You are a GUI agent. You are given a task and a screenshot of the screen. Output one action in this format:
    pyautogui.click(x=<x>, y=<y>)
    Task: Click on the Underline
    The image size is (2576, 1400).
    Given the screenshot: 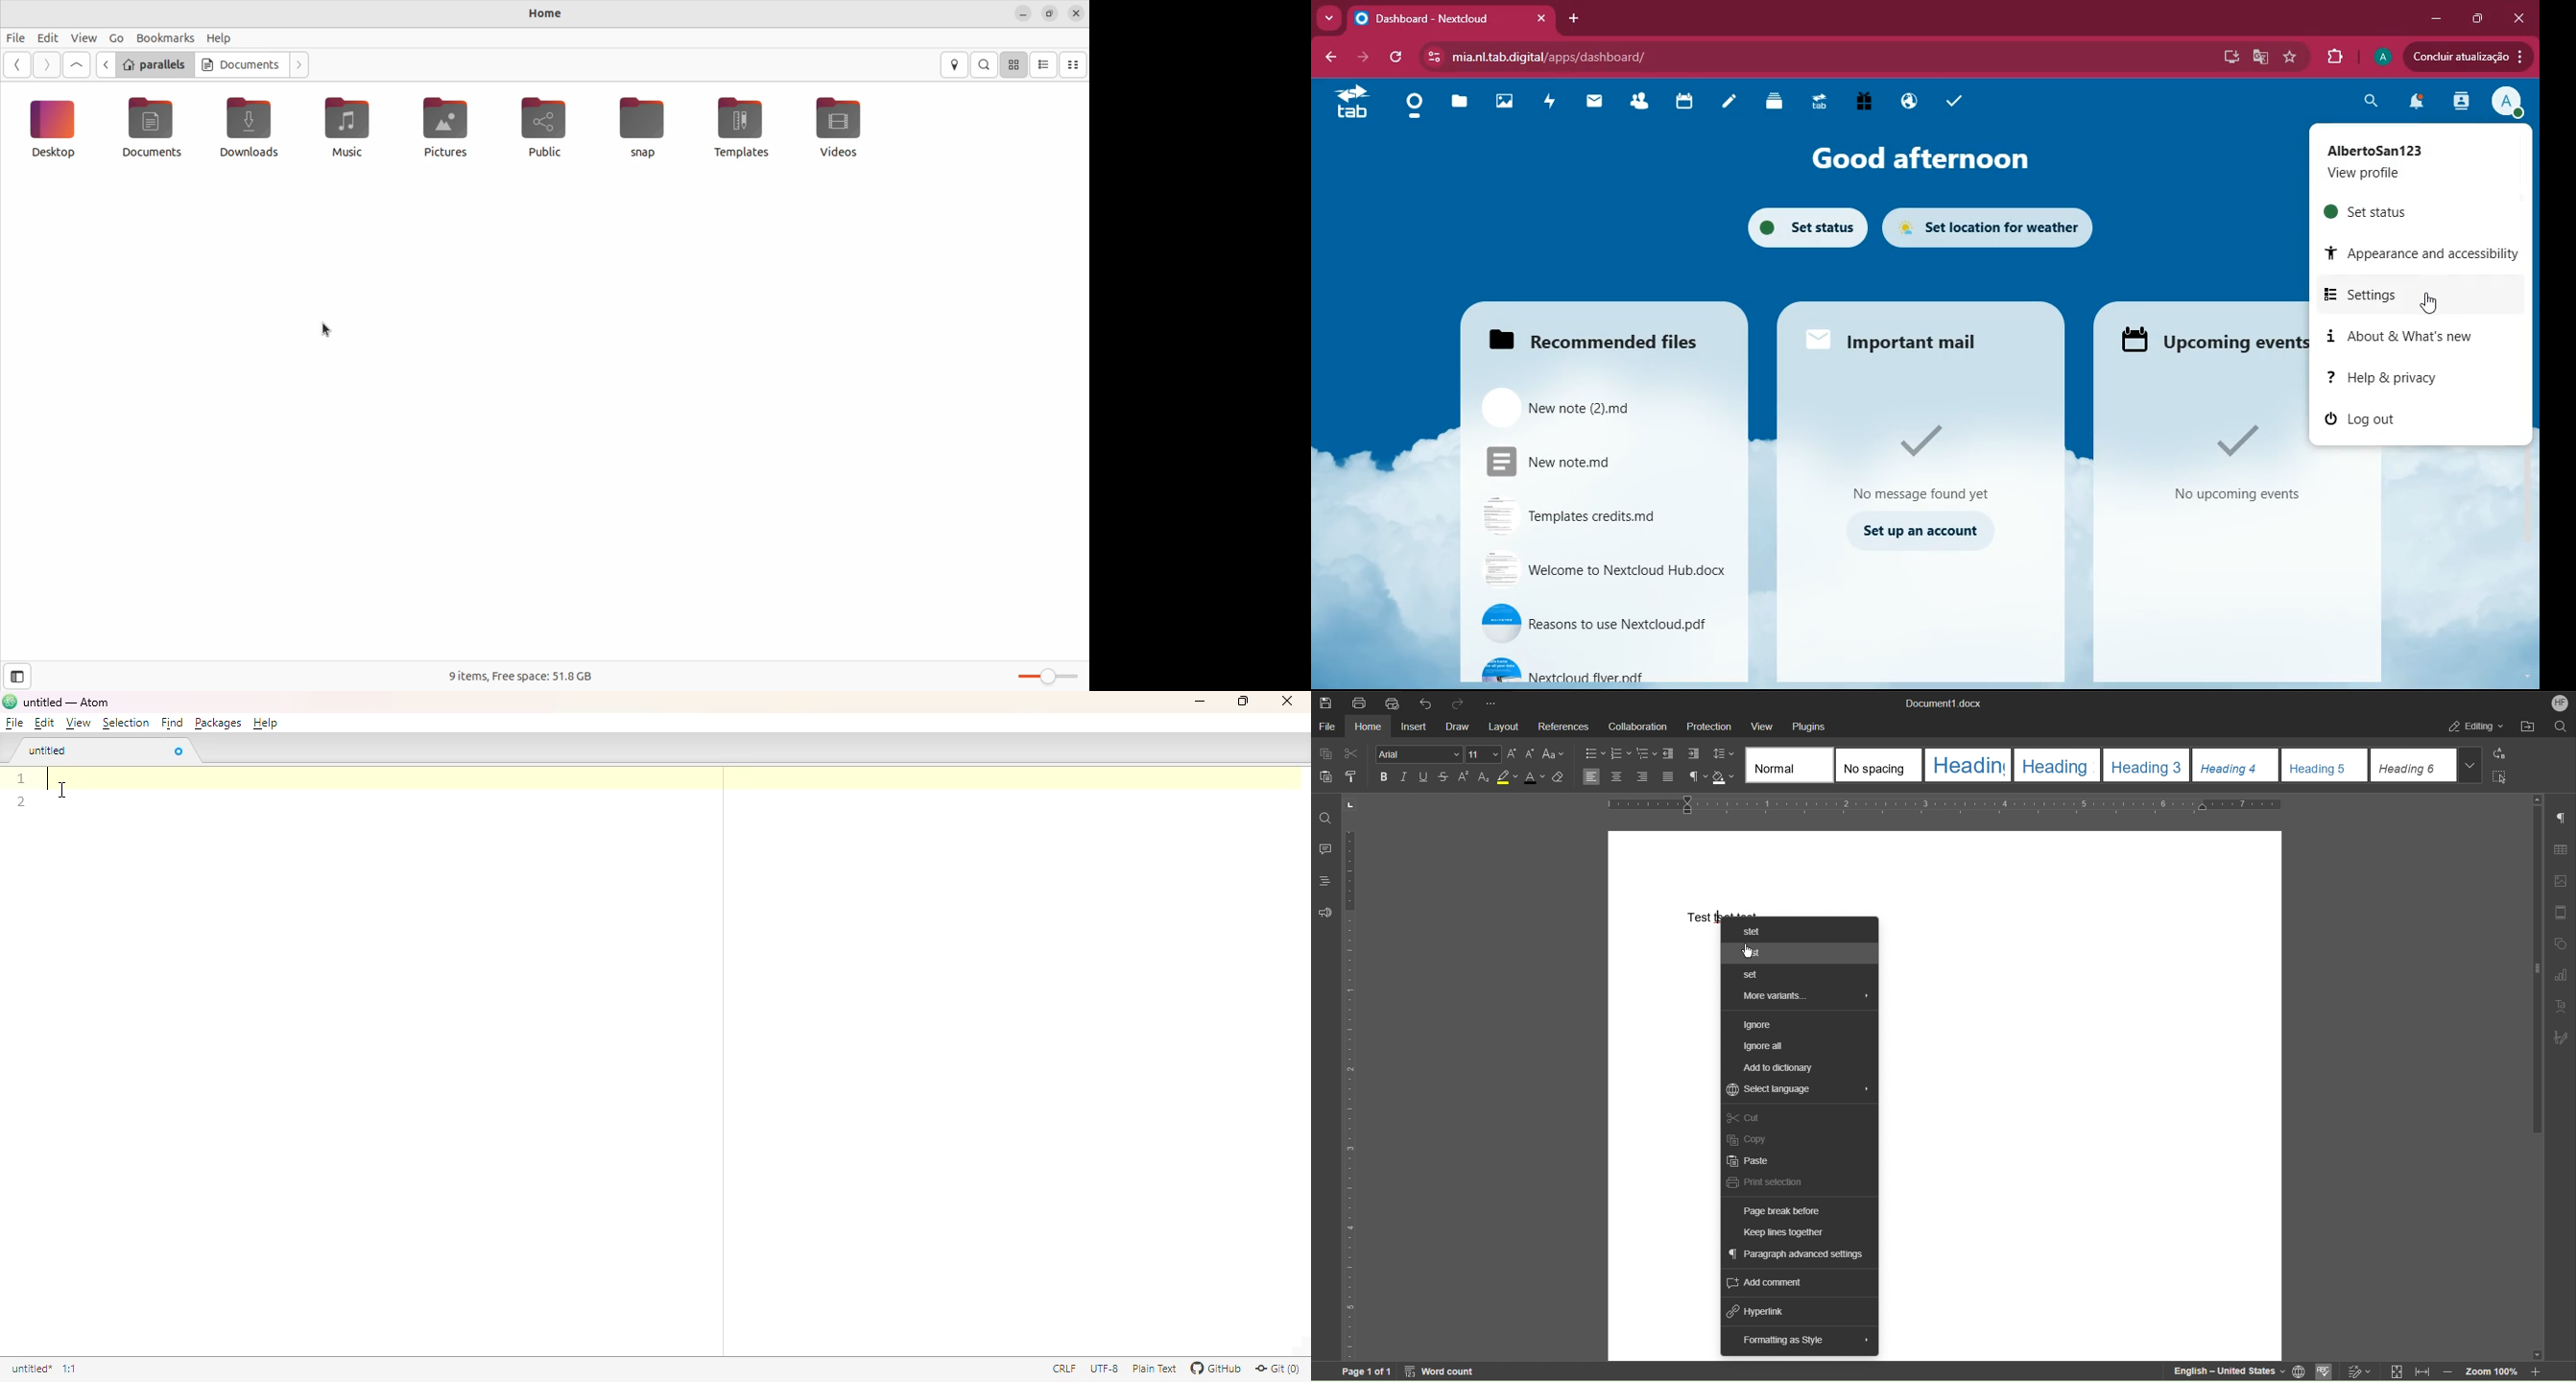 What is the action you would take?
    pyautogui.click(x=1426, y=778)
    